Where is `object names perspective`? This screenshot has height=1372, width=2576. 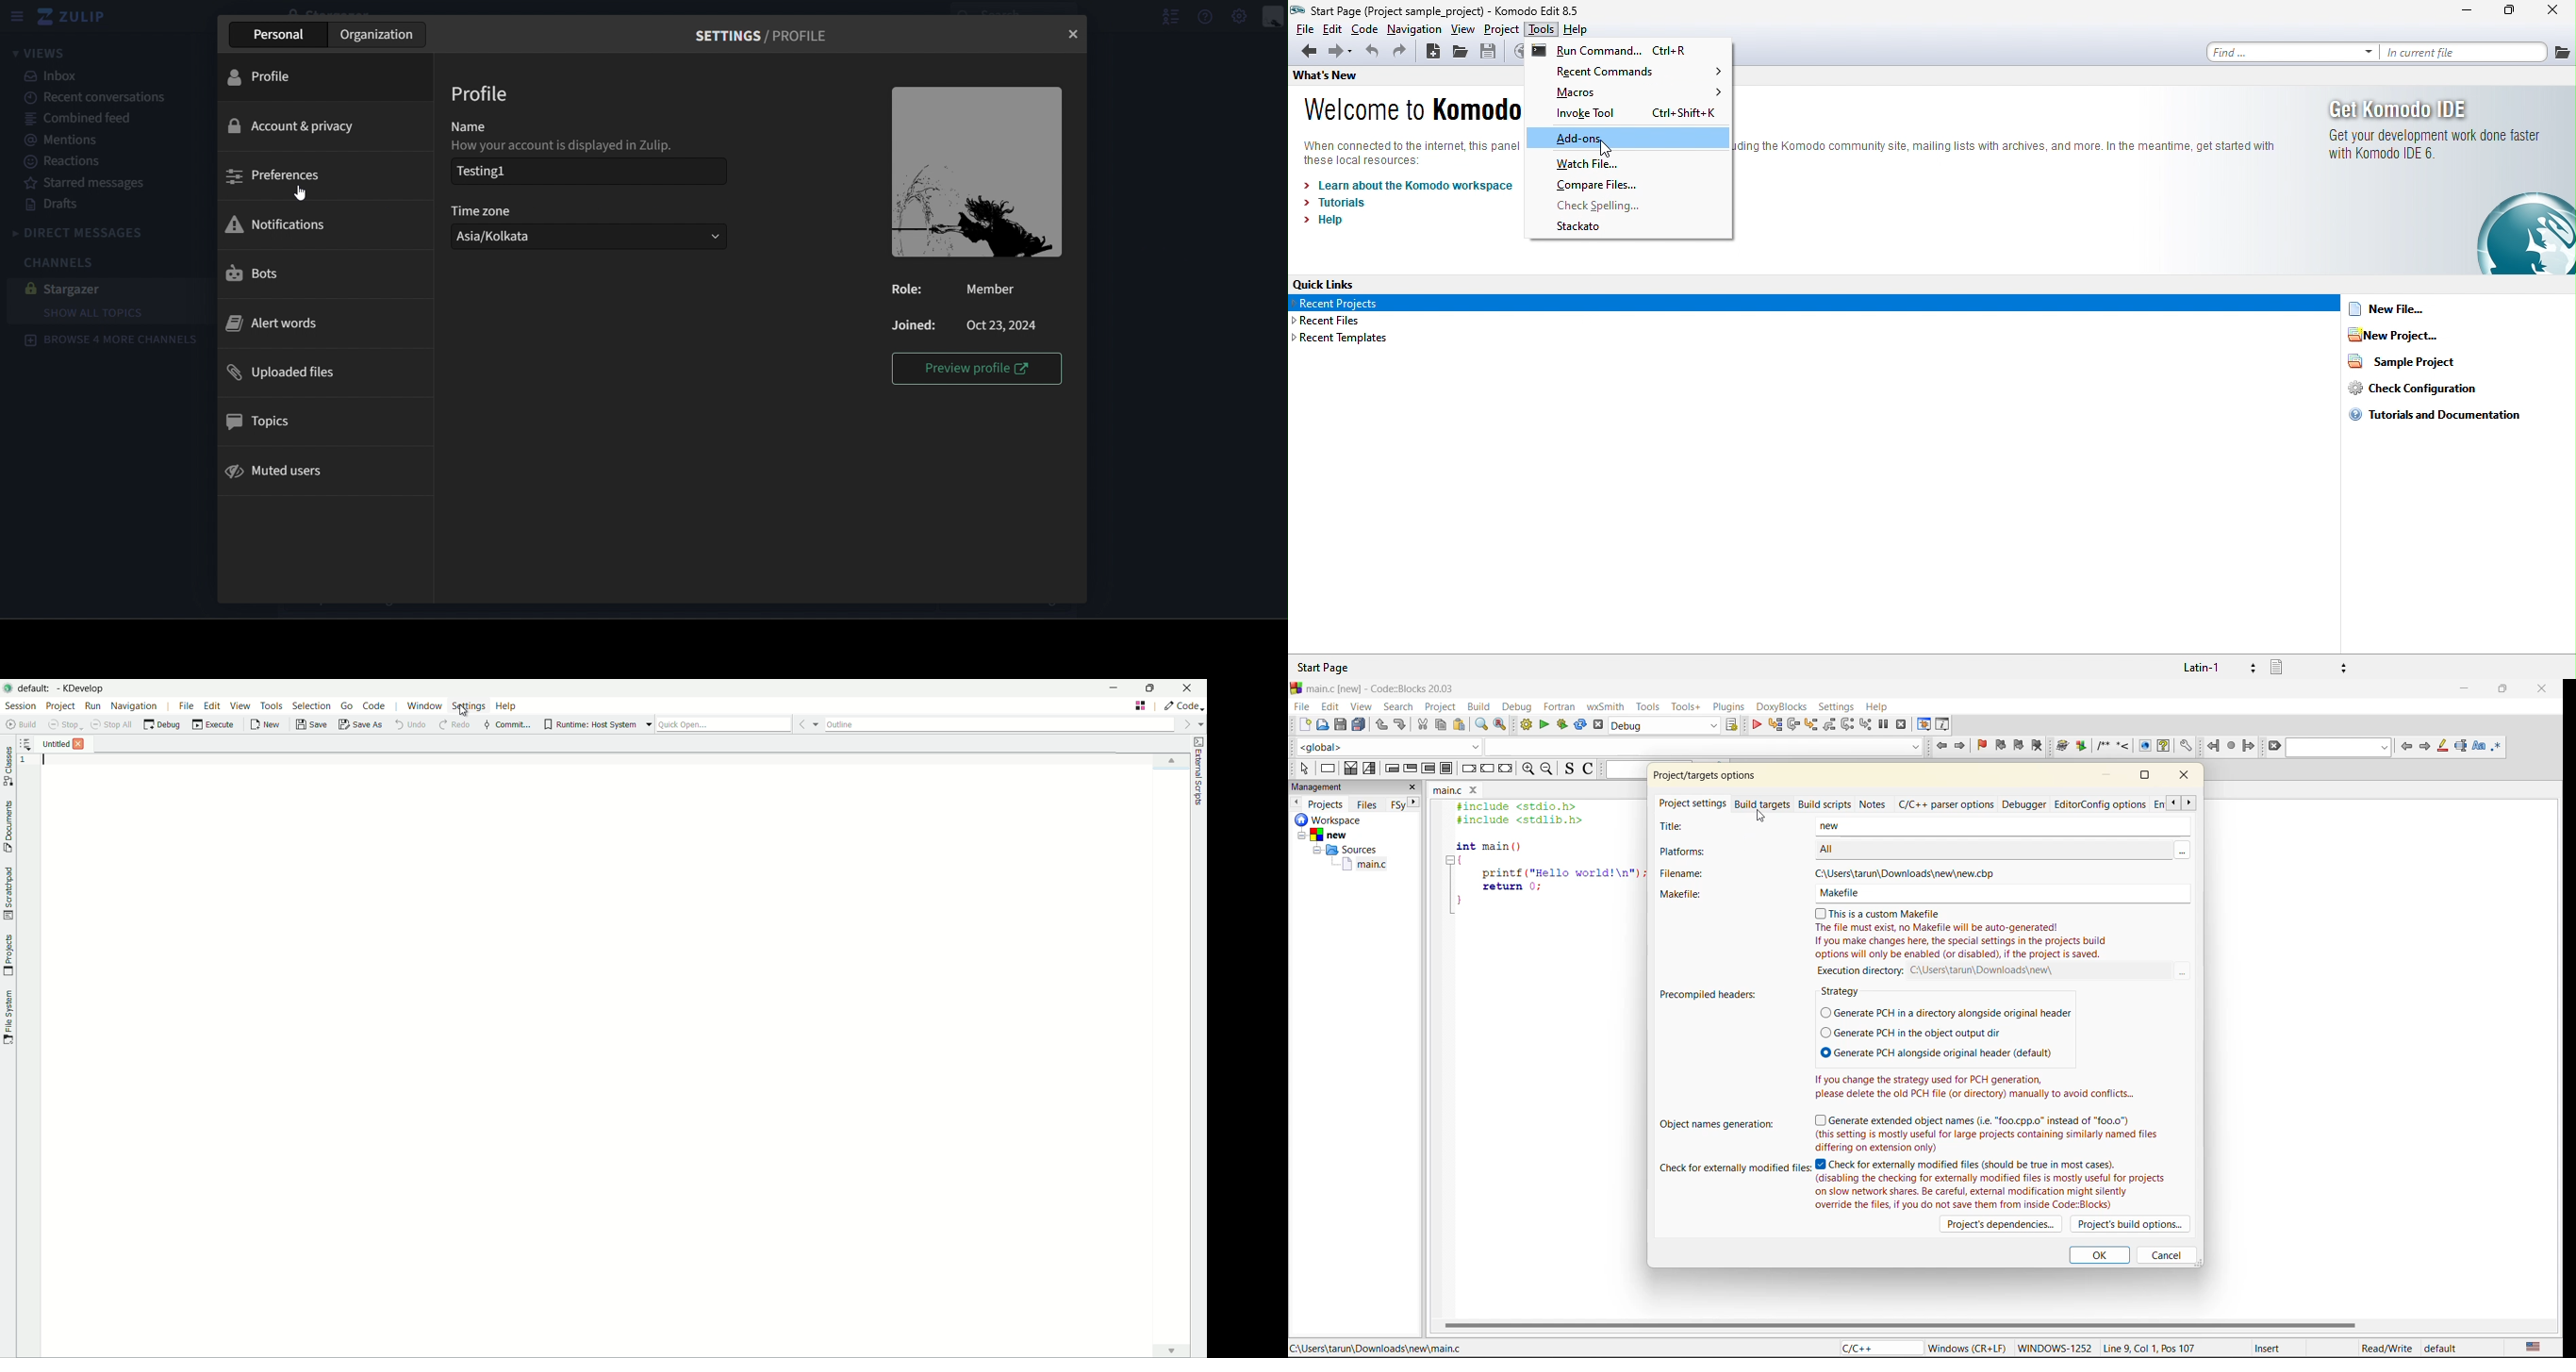
object names perspective is located at coordinates (1715, 1123).